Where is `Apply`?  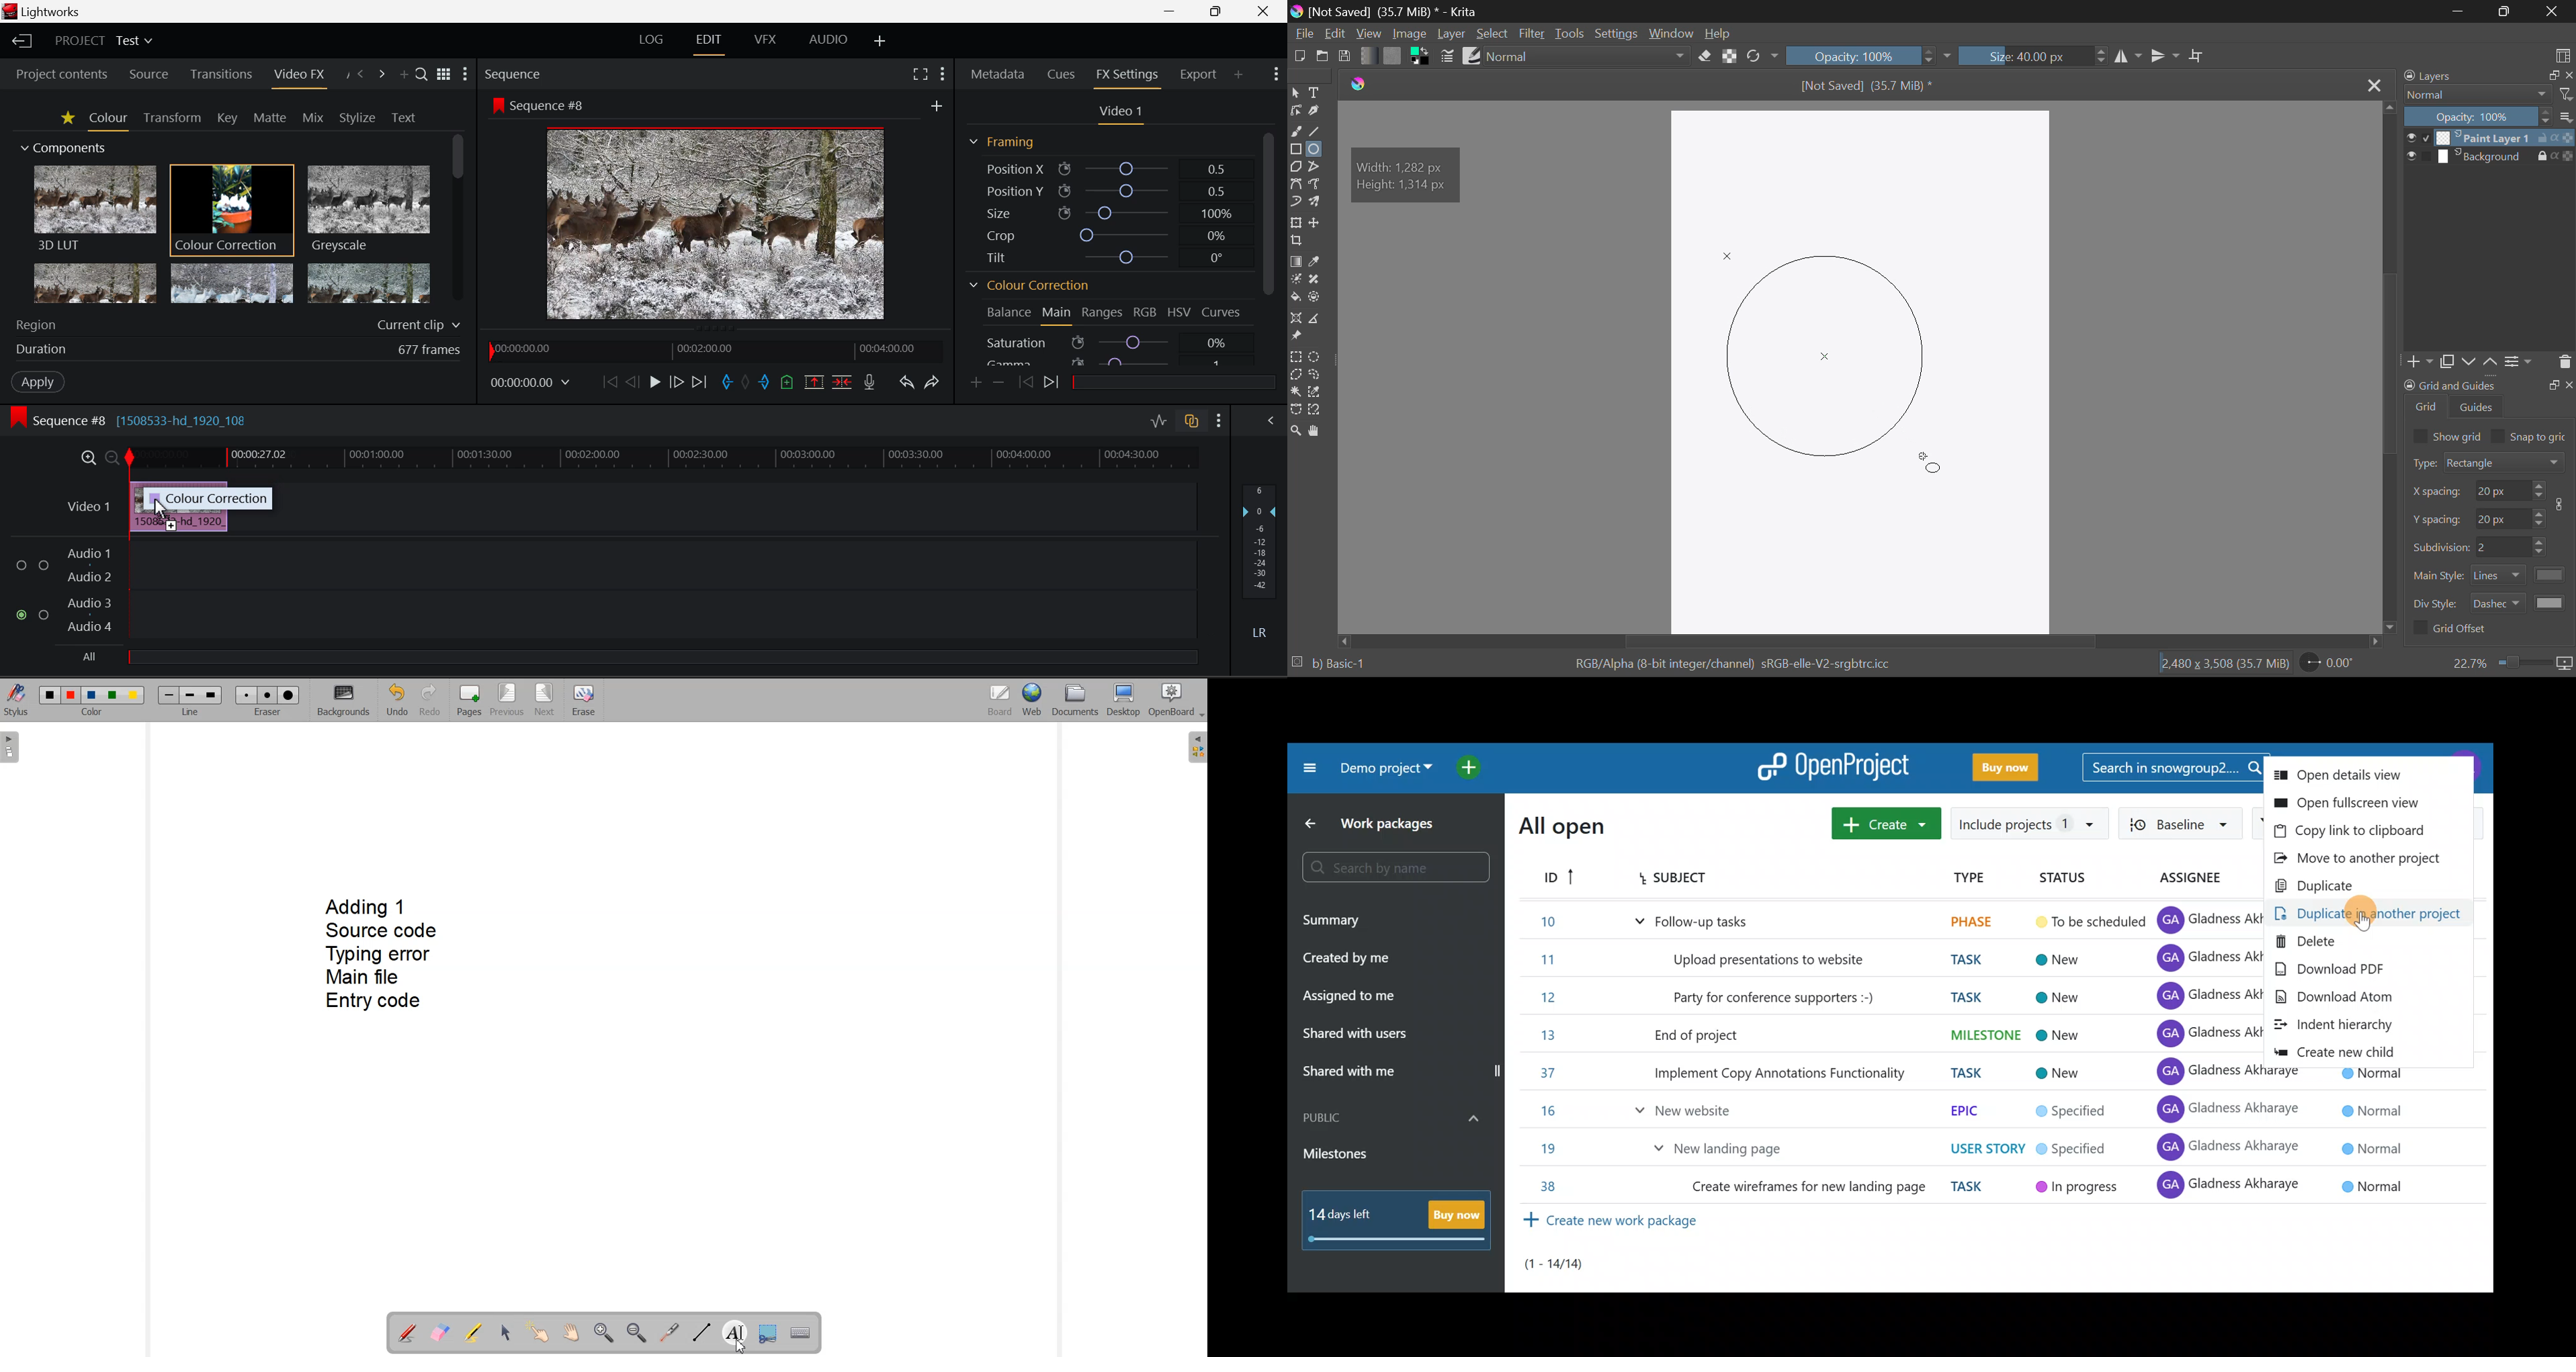
Apply is located at coordinates (40, 381).